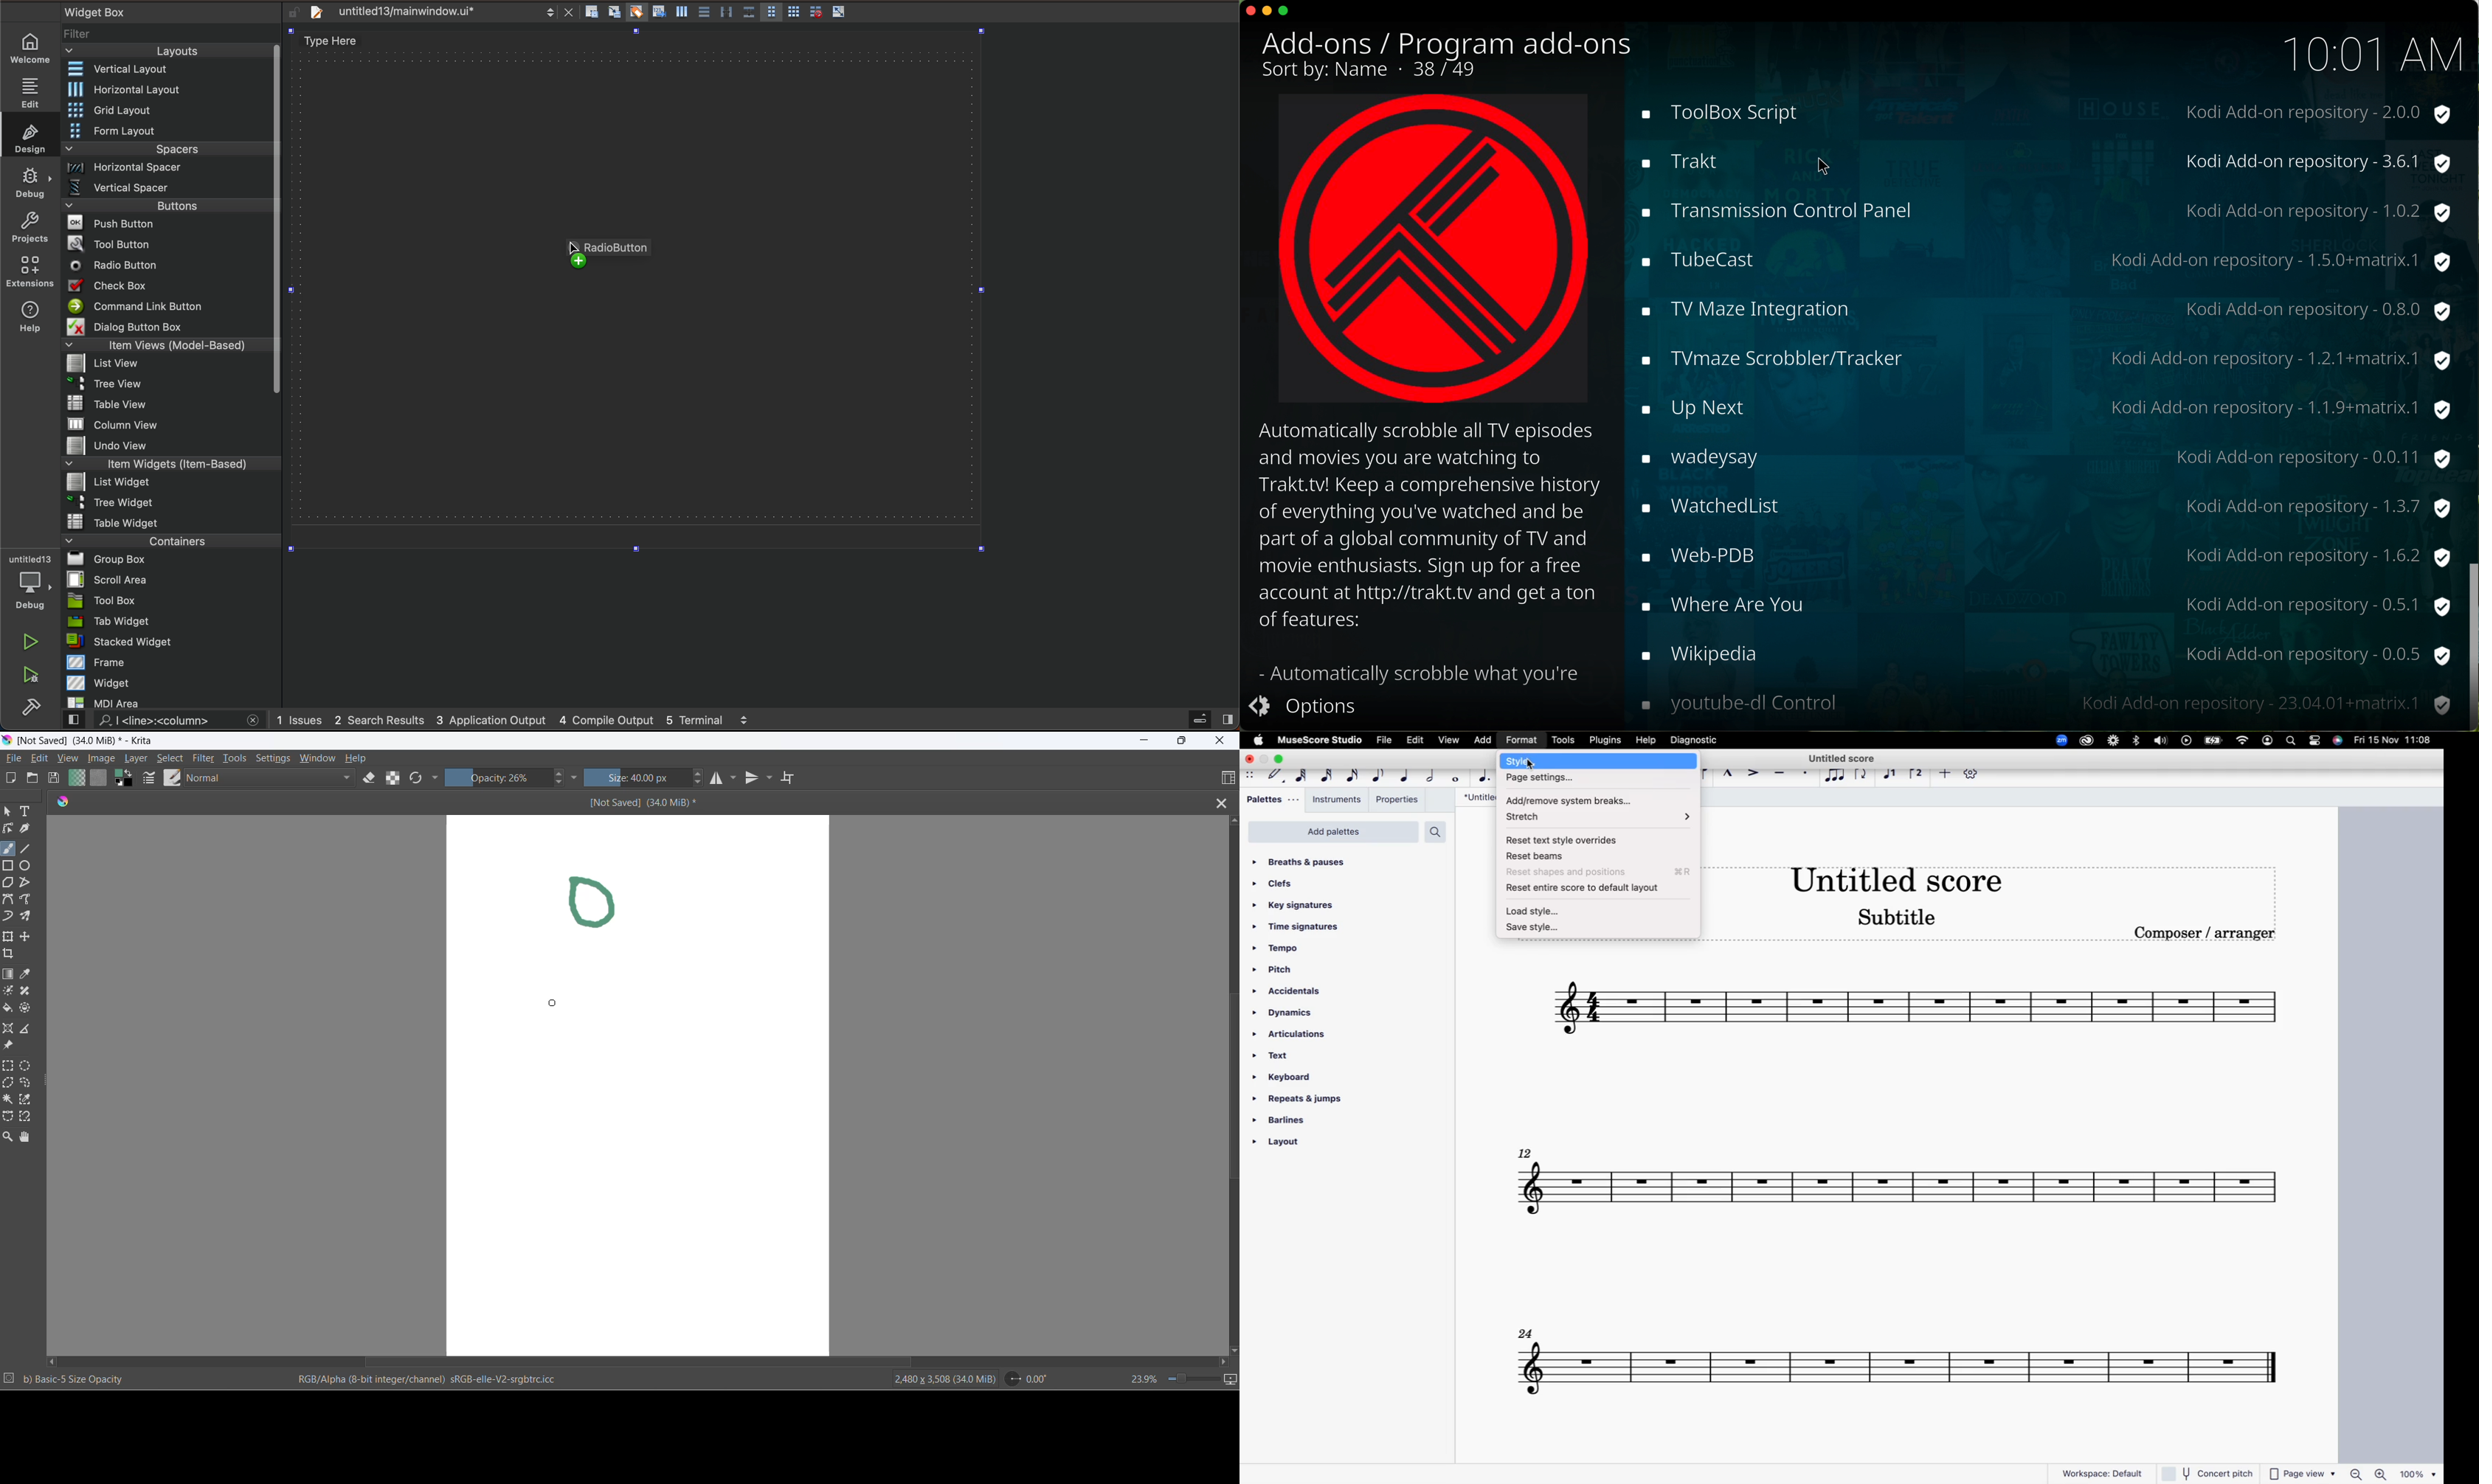 The width and height of the screenshot is (2492, 1484). What do you see at coordinates (2302, 1471) in the screenshot?
I see `page view` at bounding box center [2302, 1471].